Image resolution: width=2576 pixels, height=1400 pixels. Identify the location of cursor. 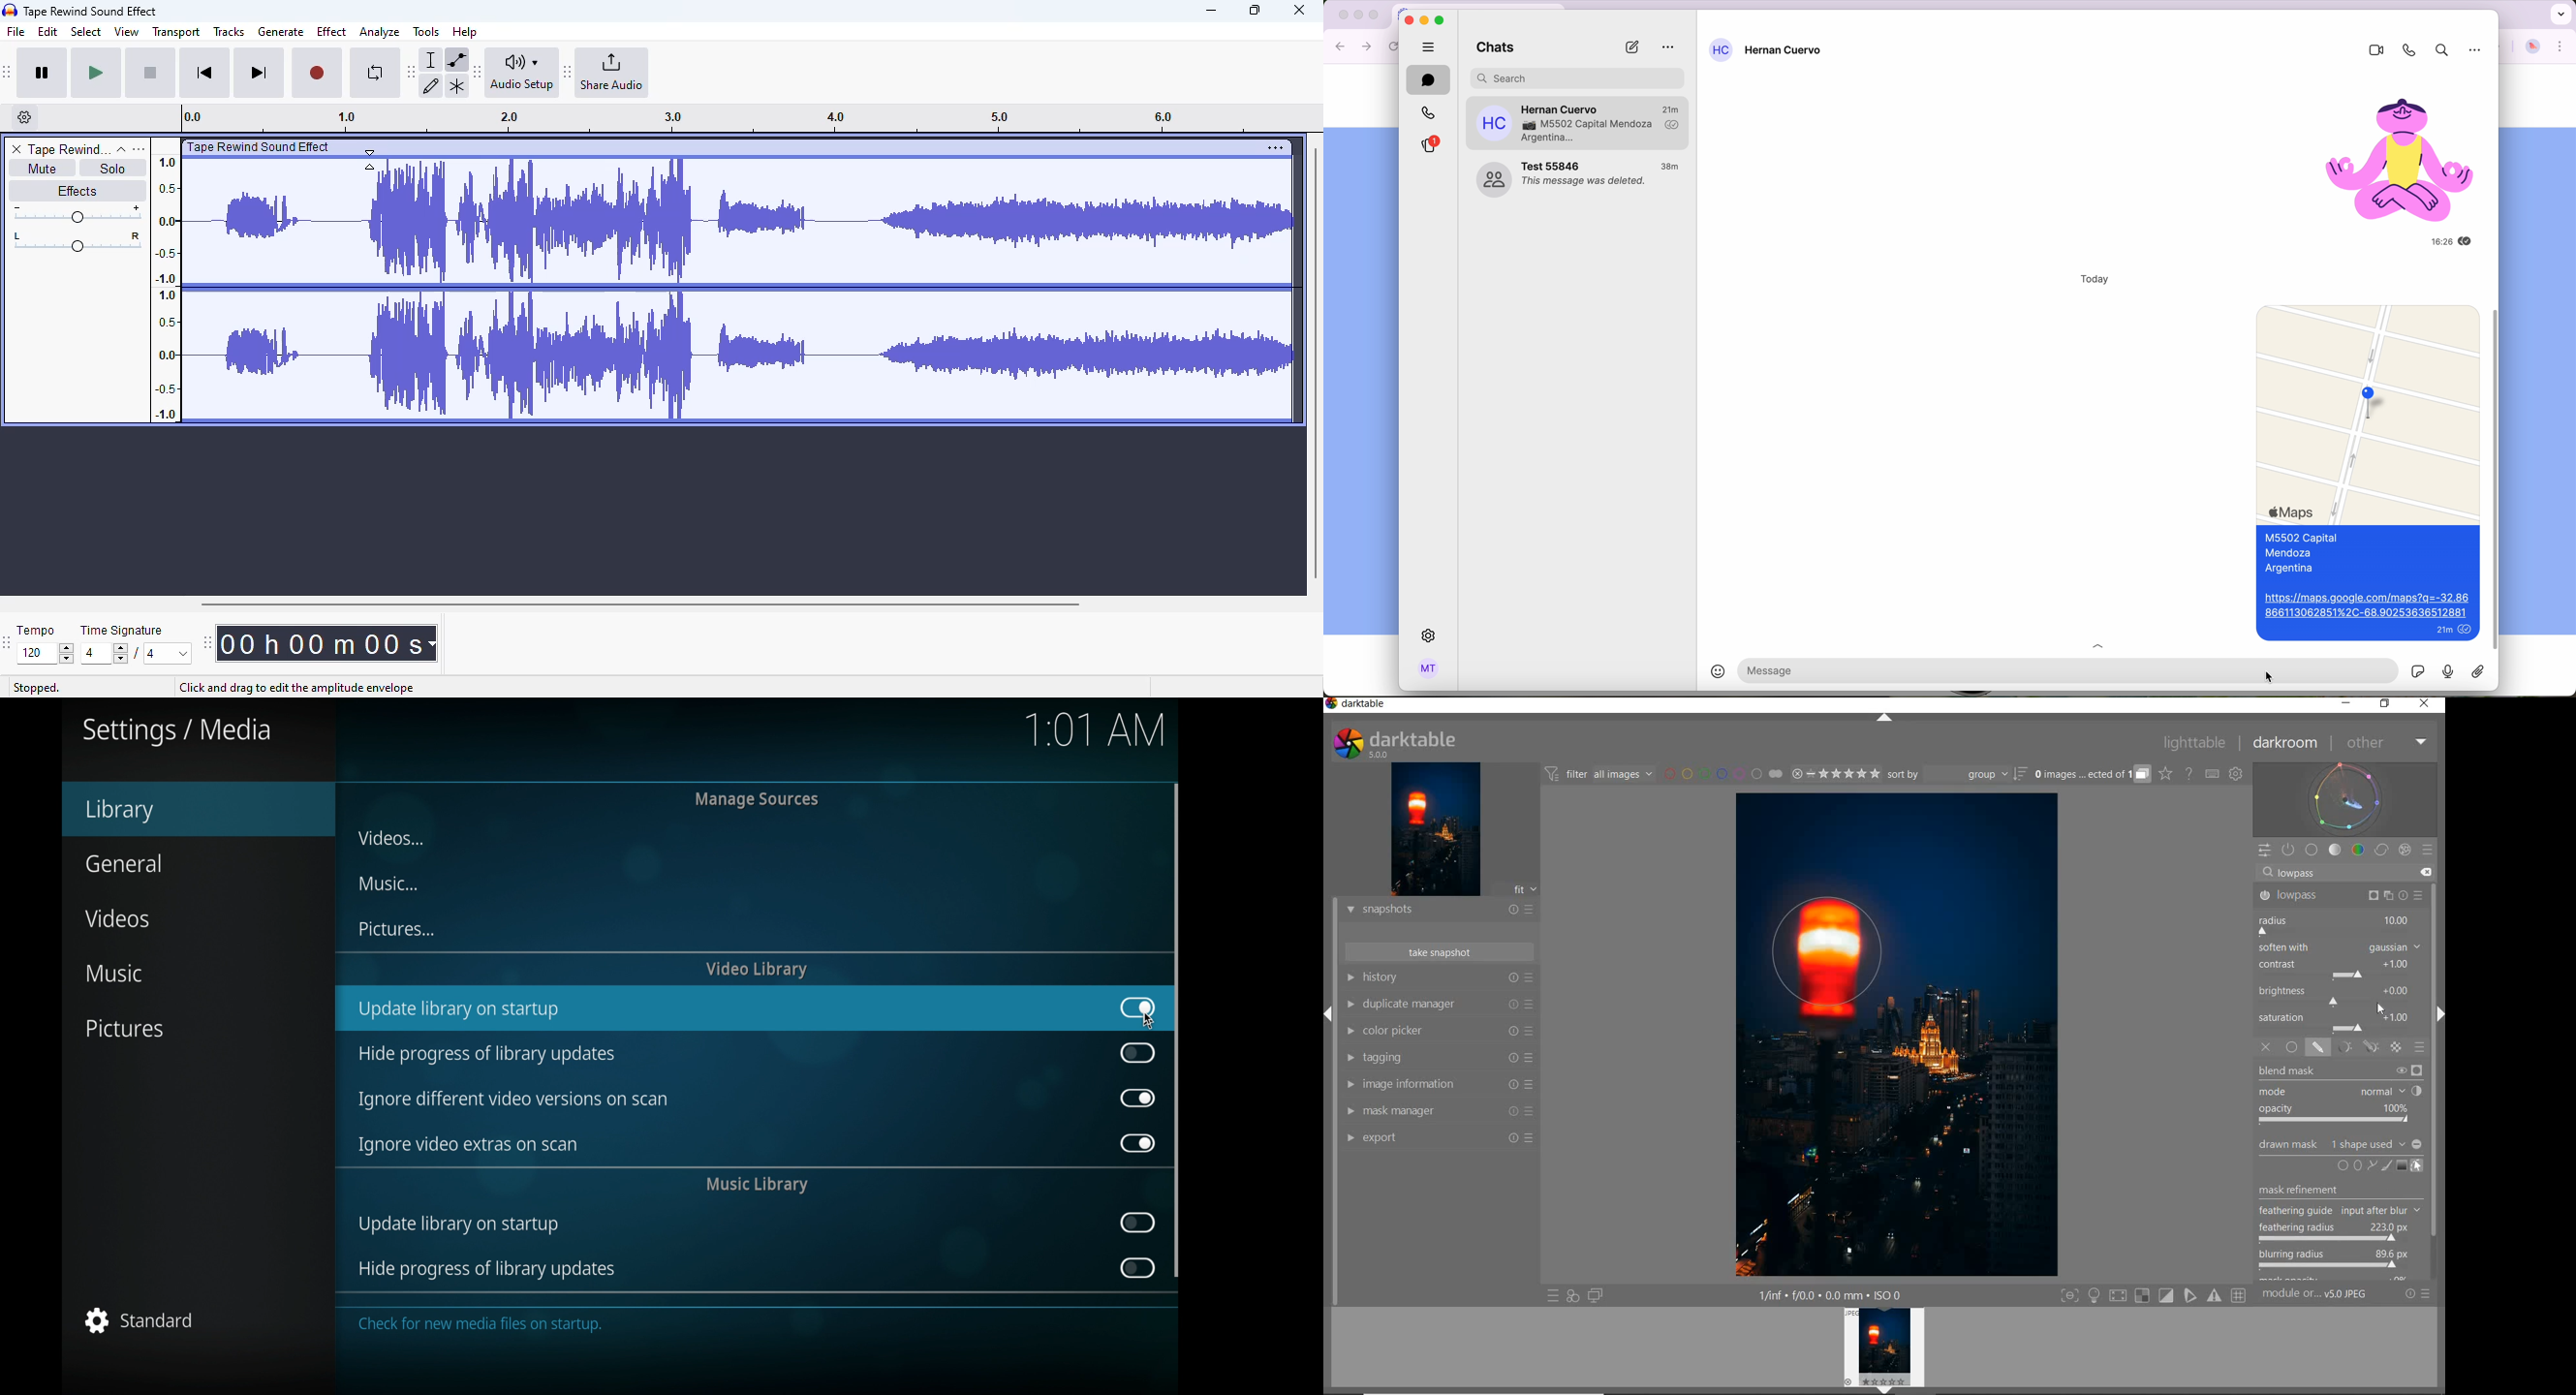
(2269, 677).